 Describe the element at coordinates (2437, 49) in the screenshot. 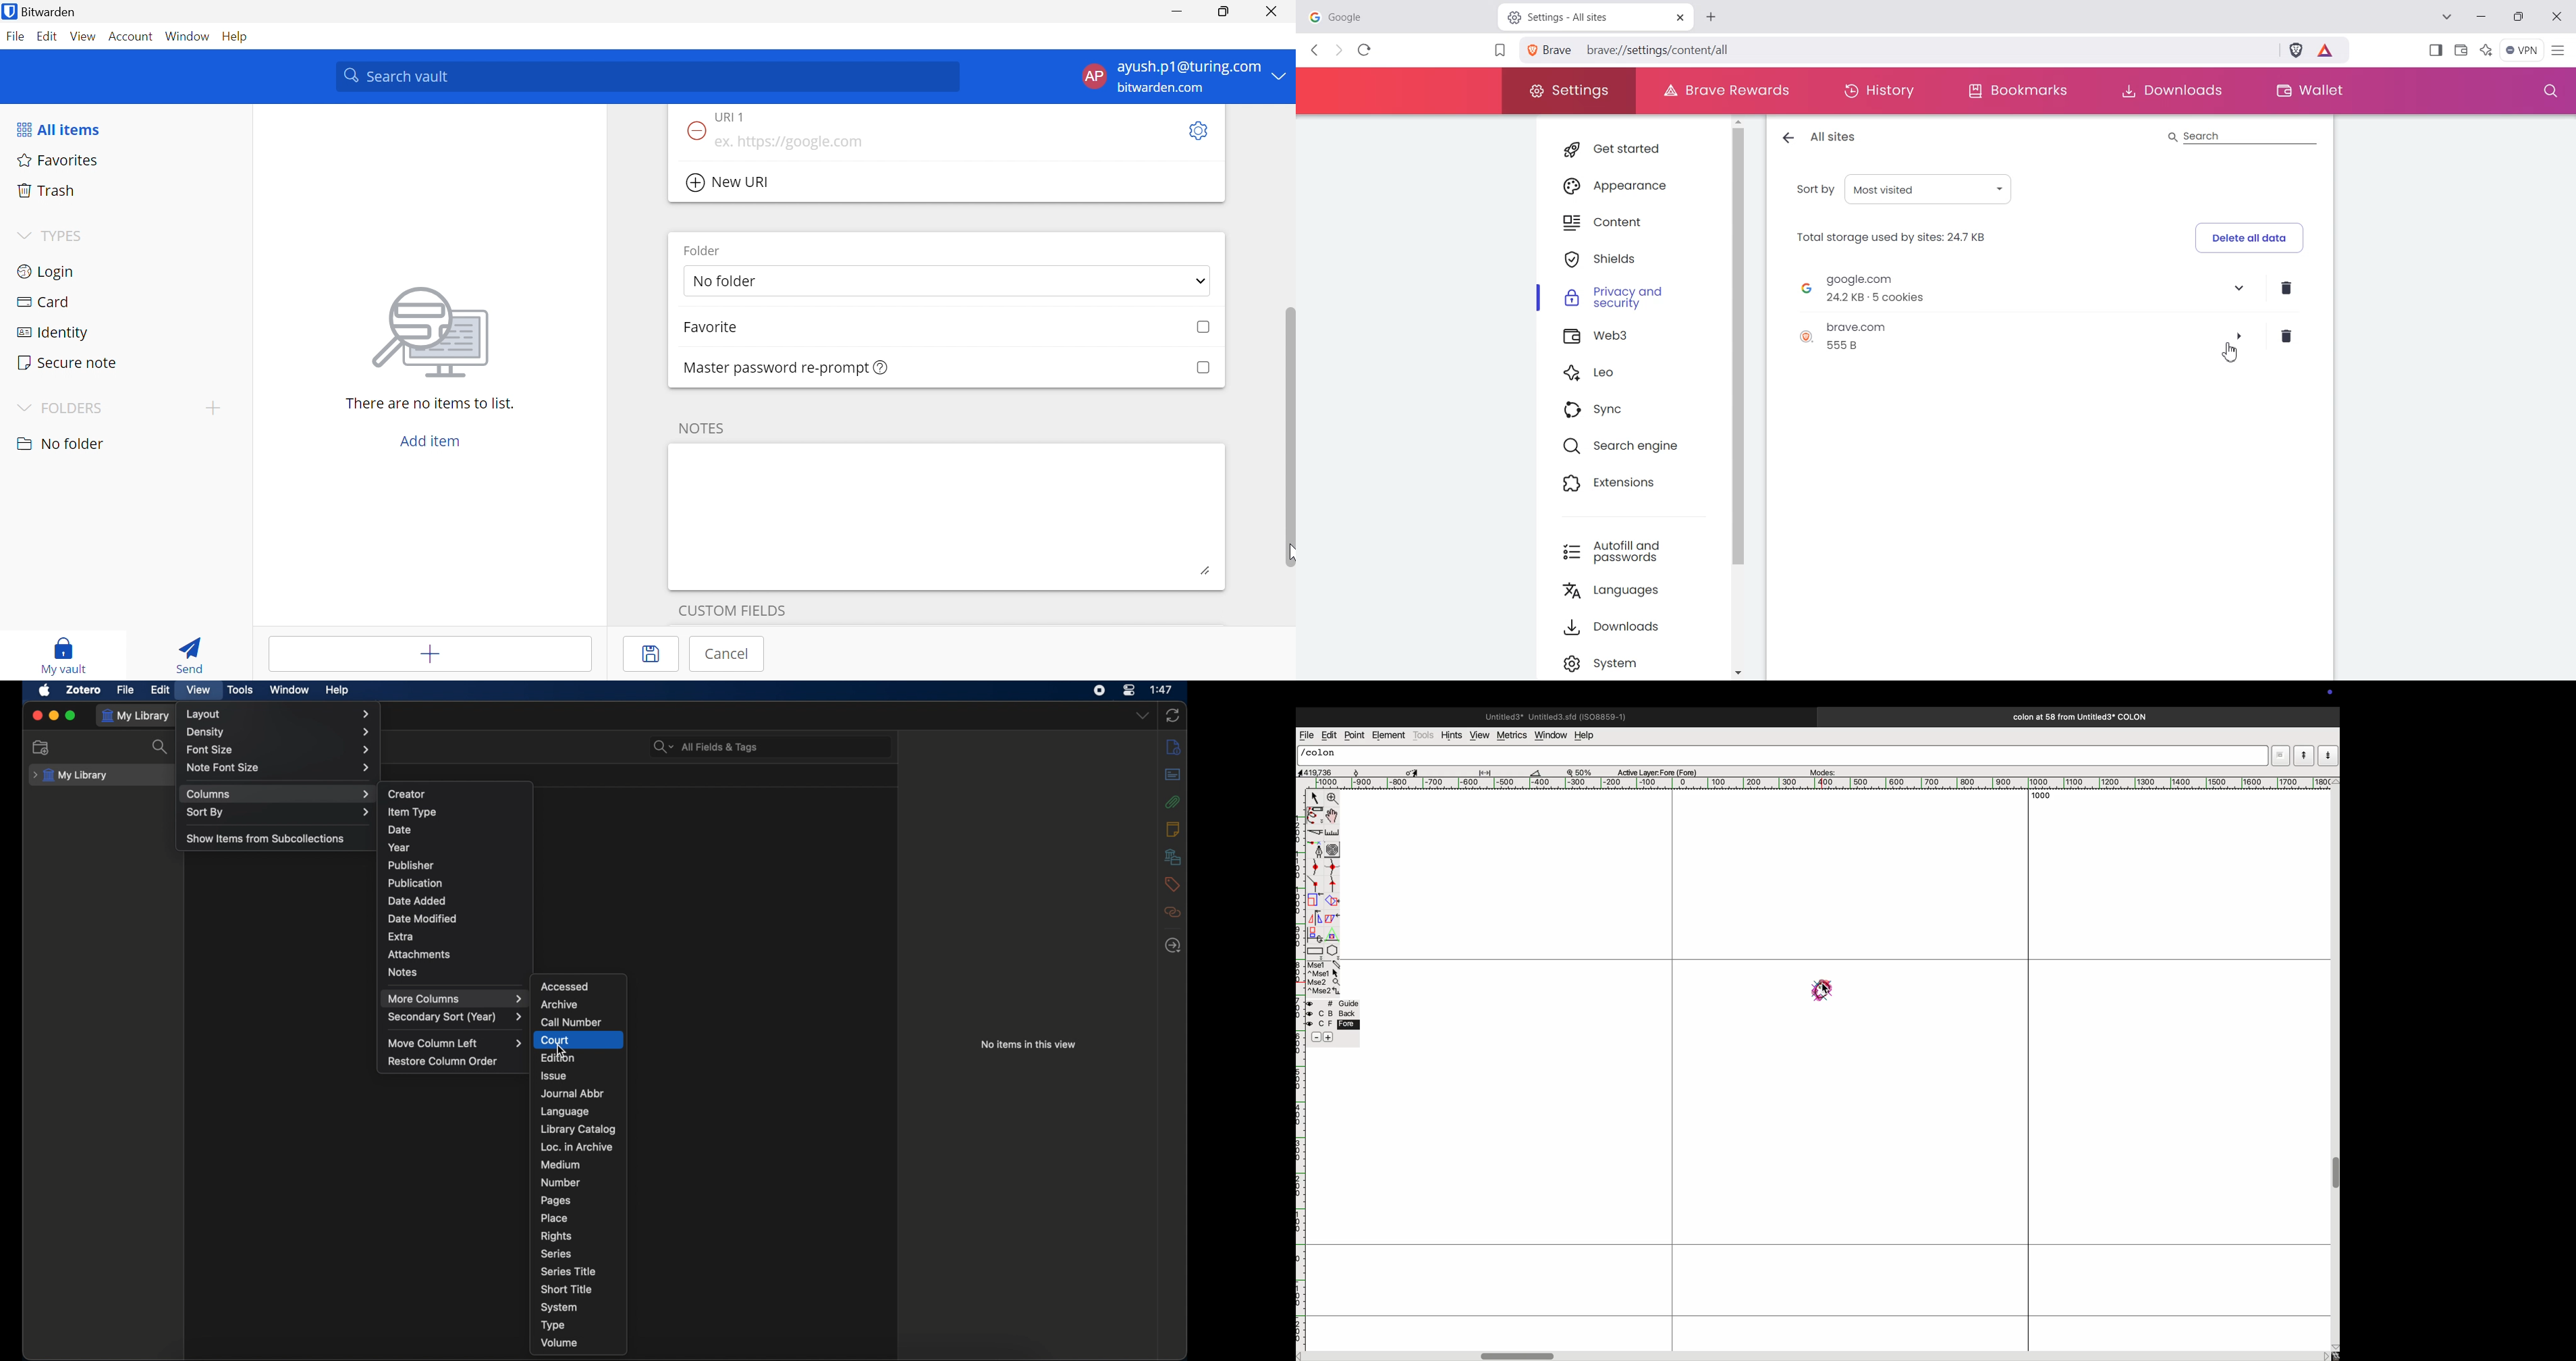

I see `Show Sidebar` at that location.